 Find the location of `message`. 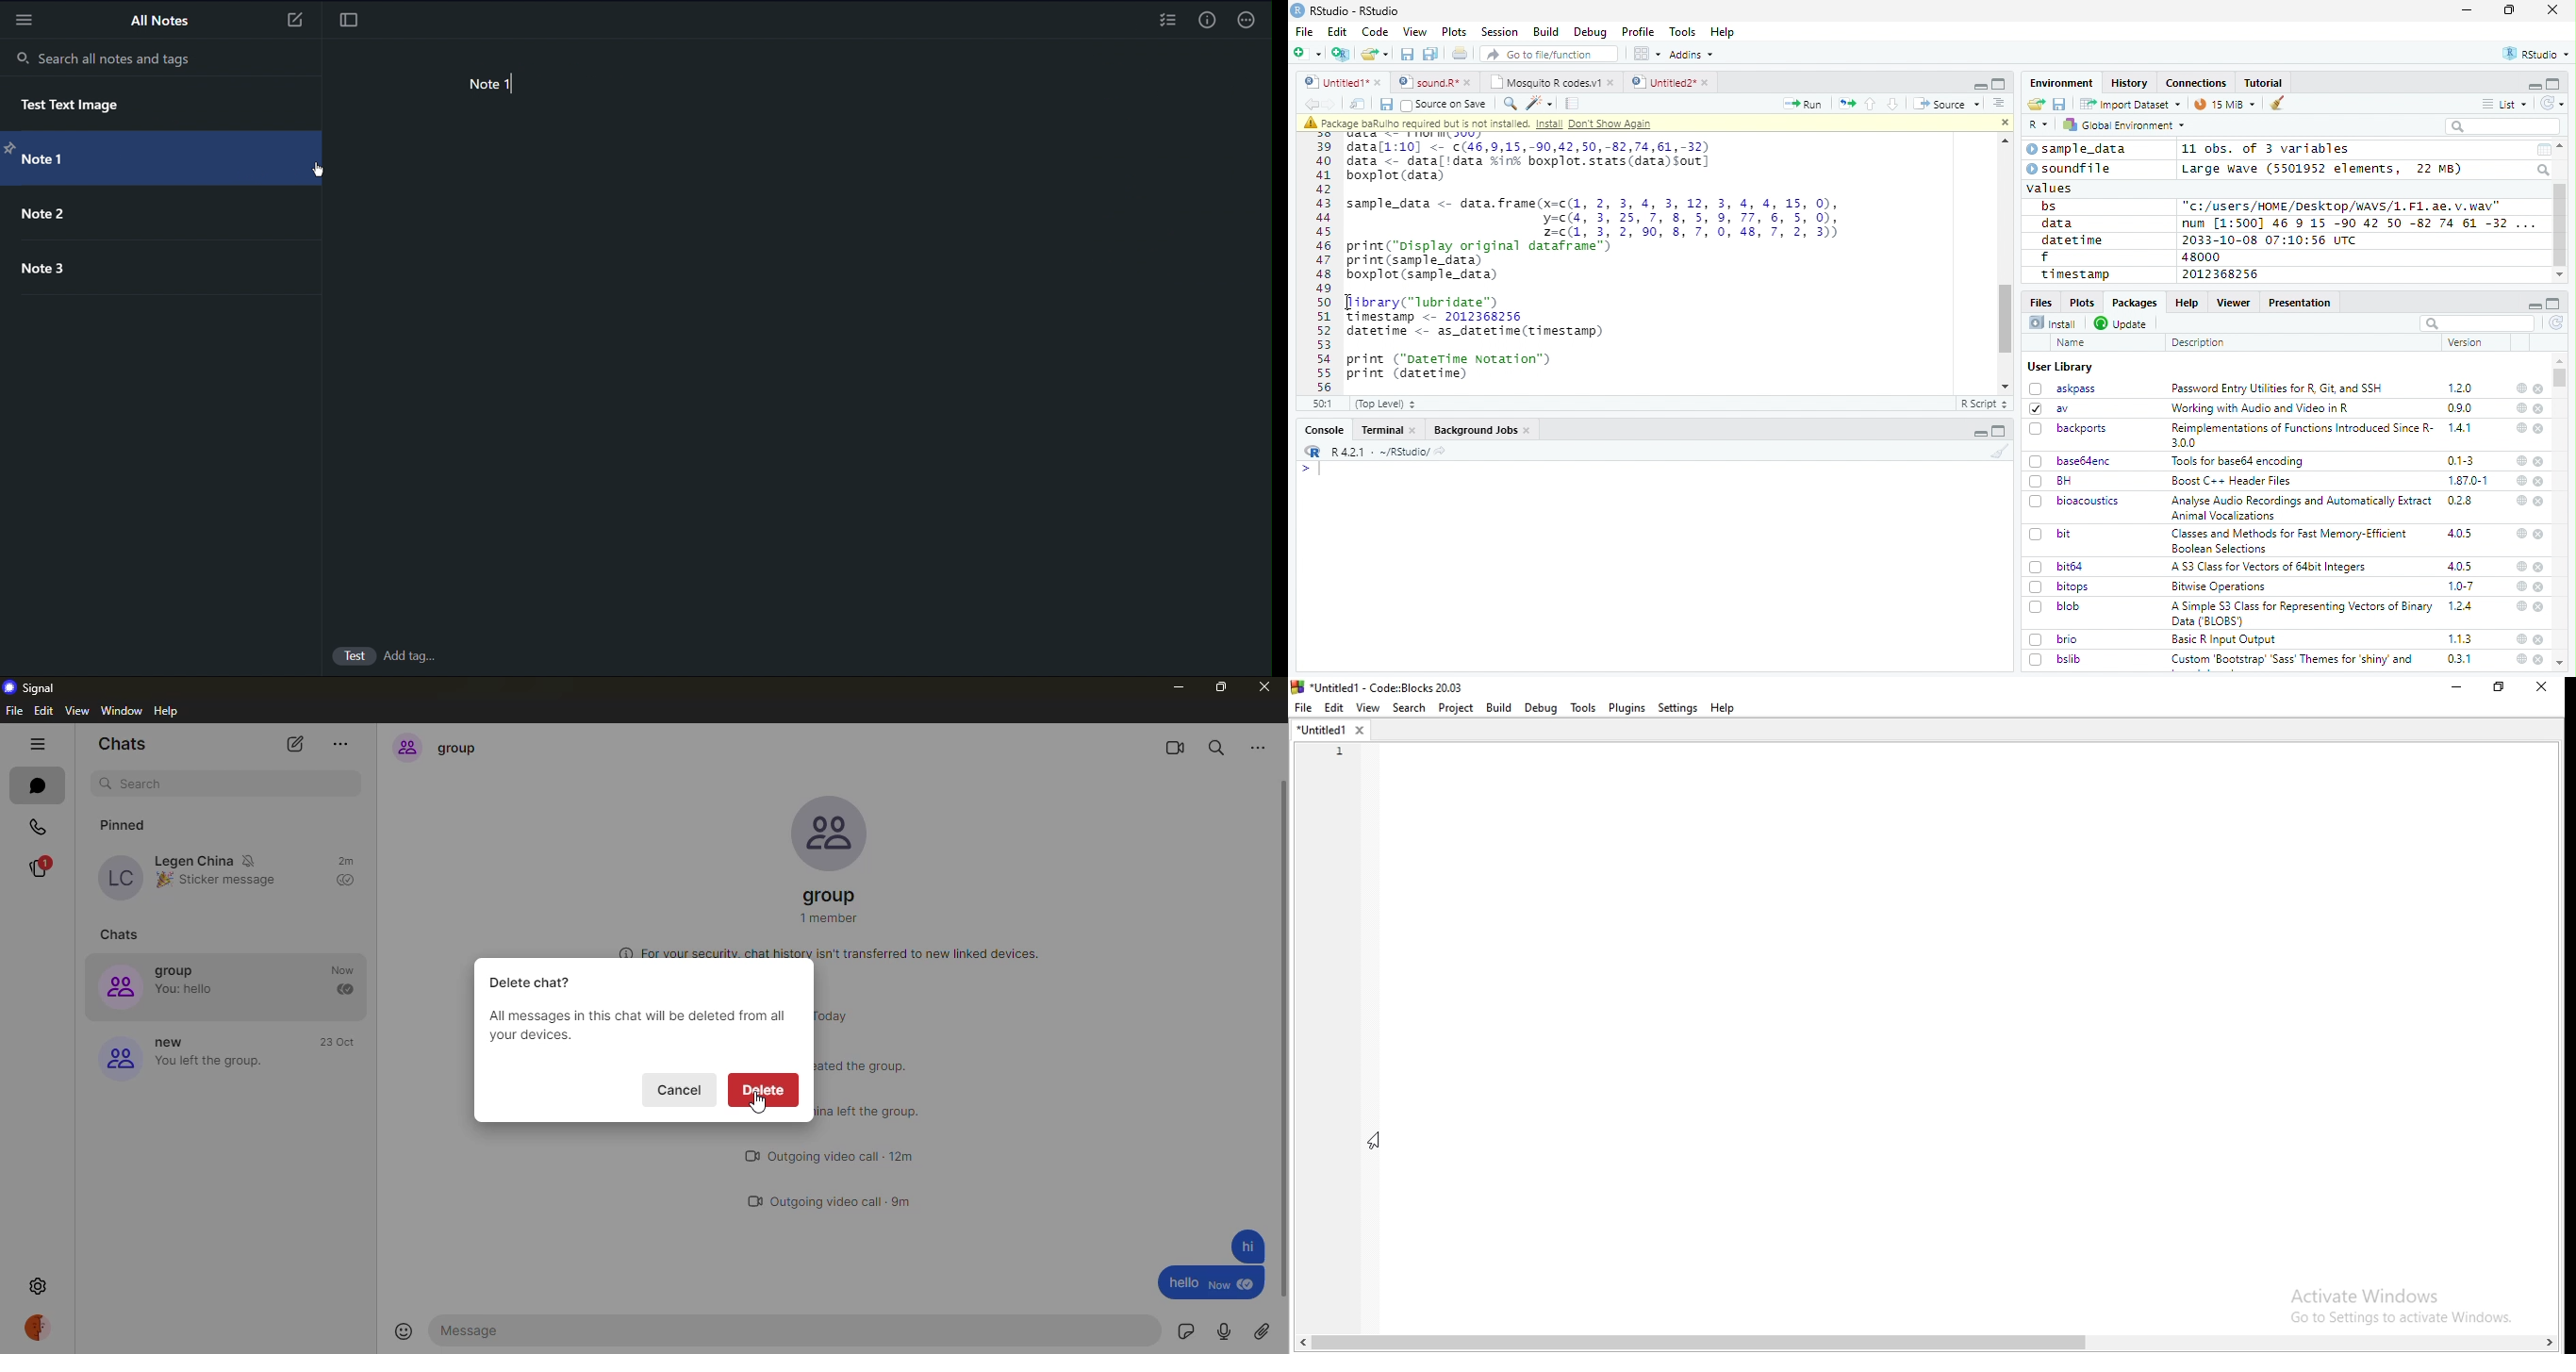

message is located at coordinates (483, 1331).